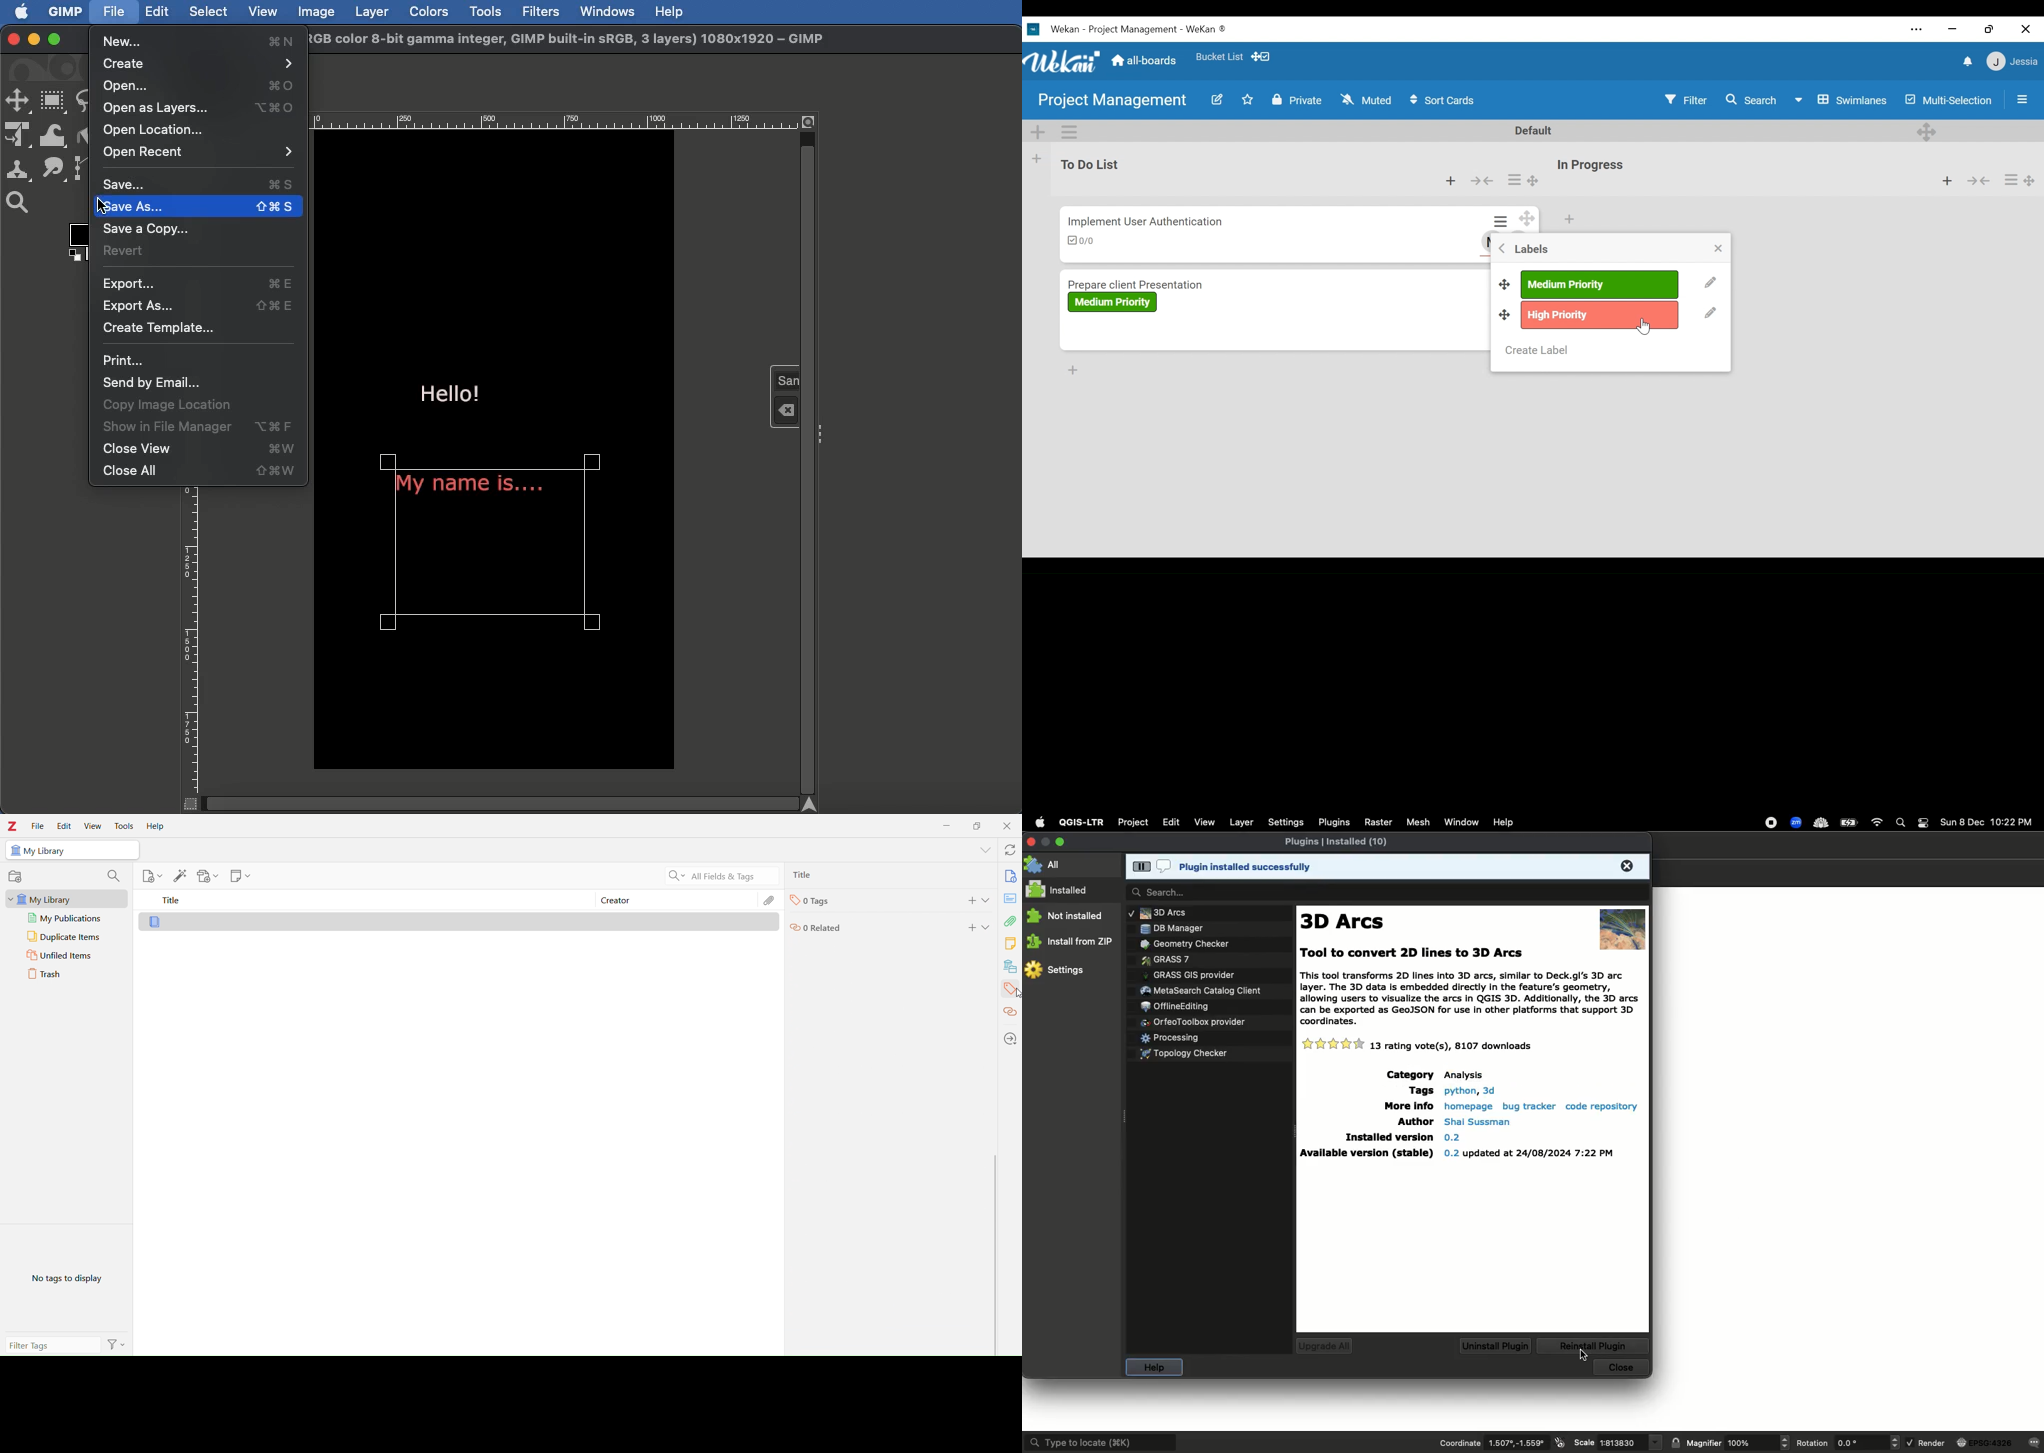  I want to click on My Library, so click(66, 899).